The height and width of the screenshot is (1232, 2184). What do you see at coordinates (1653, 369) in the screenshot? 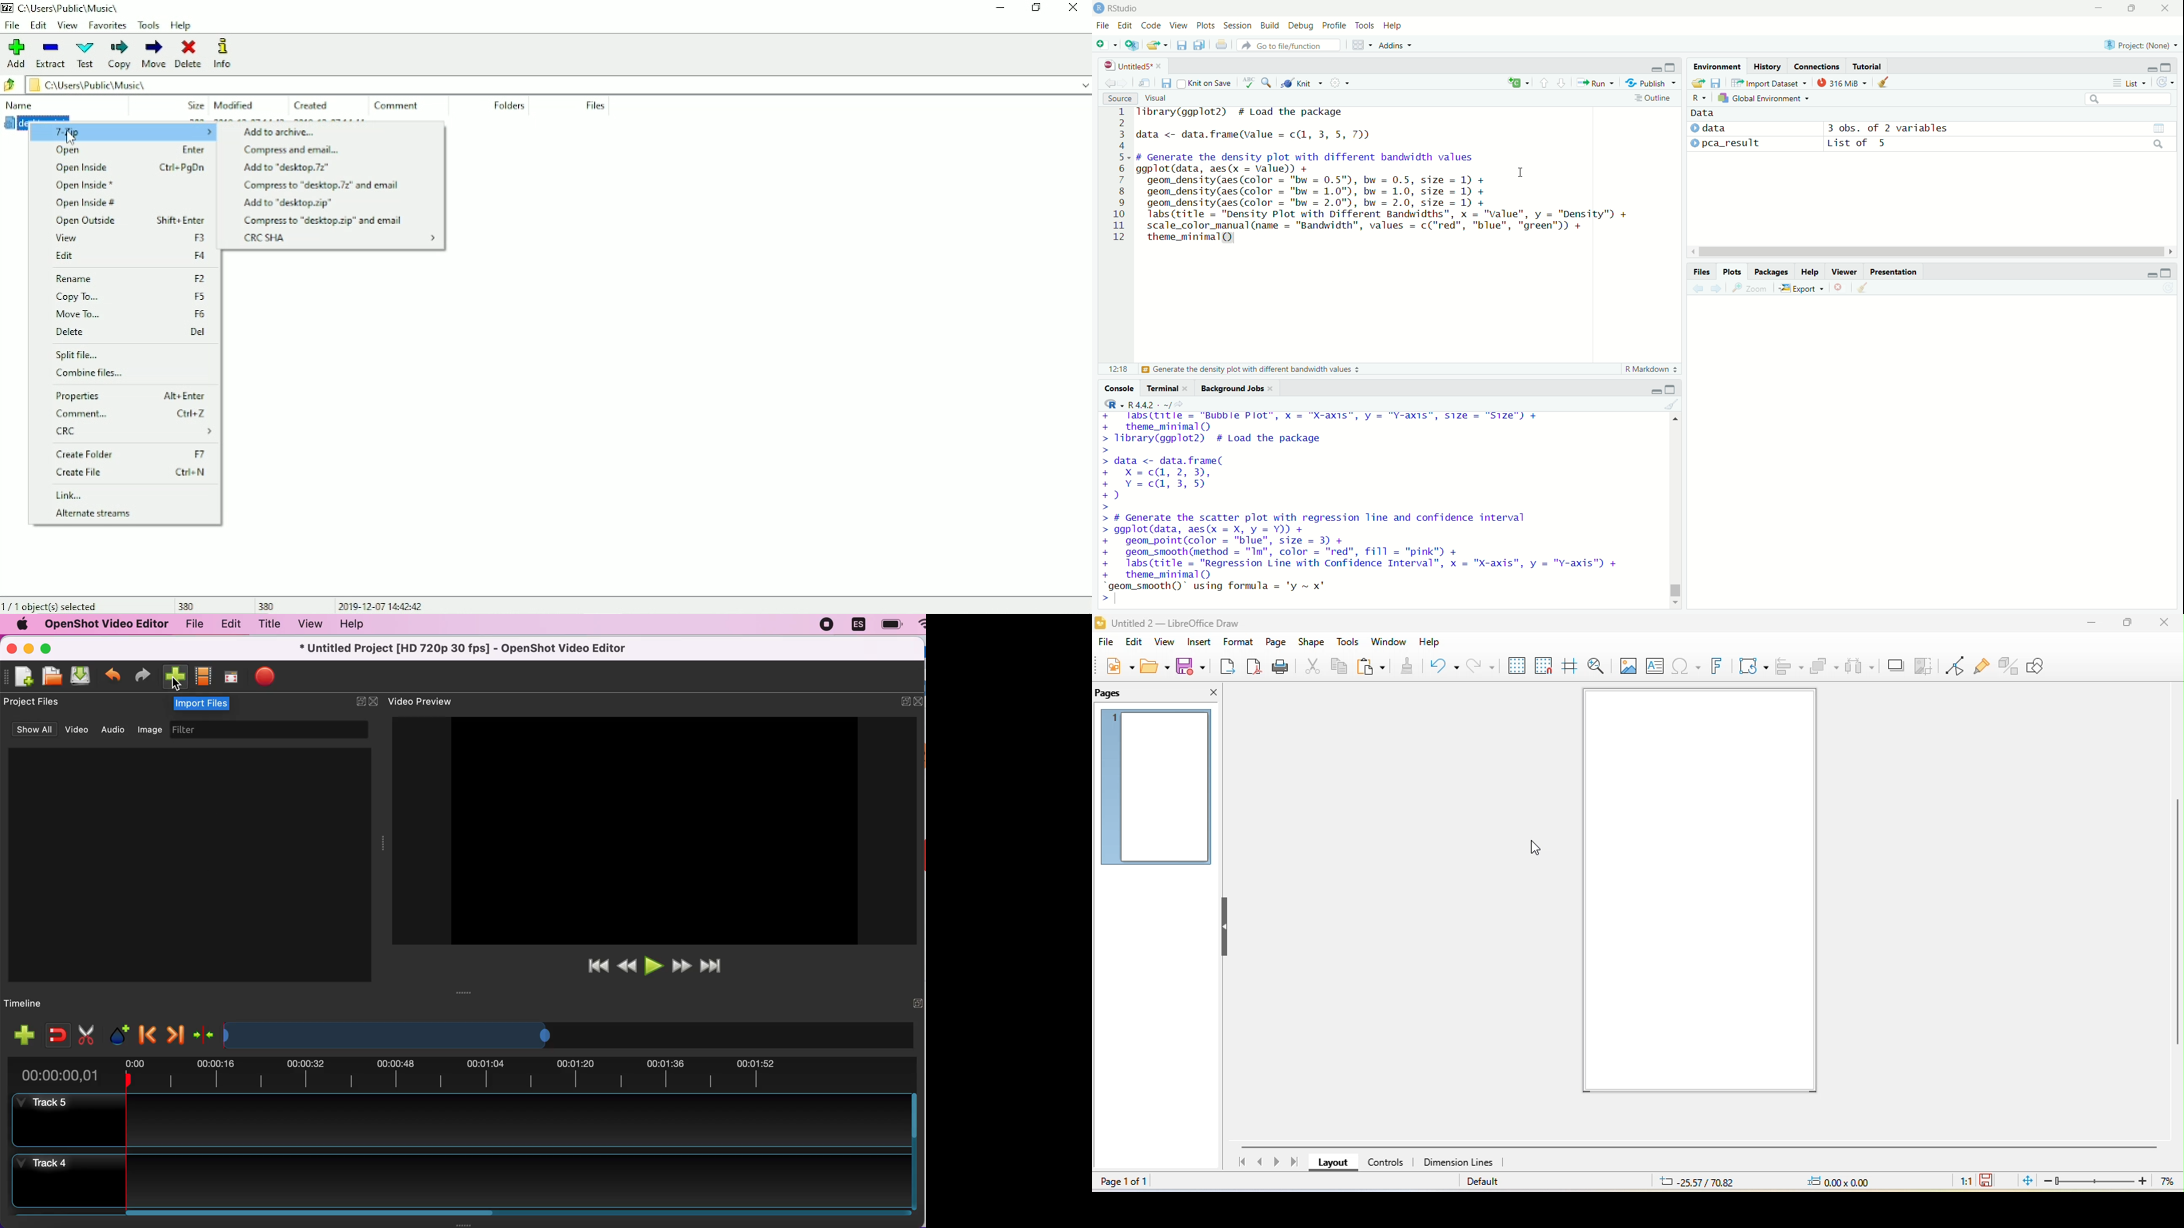
I see `R Markdown` at bounding box center [1653, 369].